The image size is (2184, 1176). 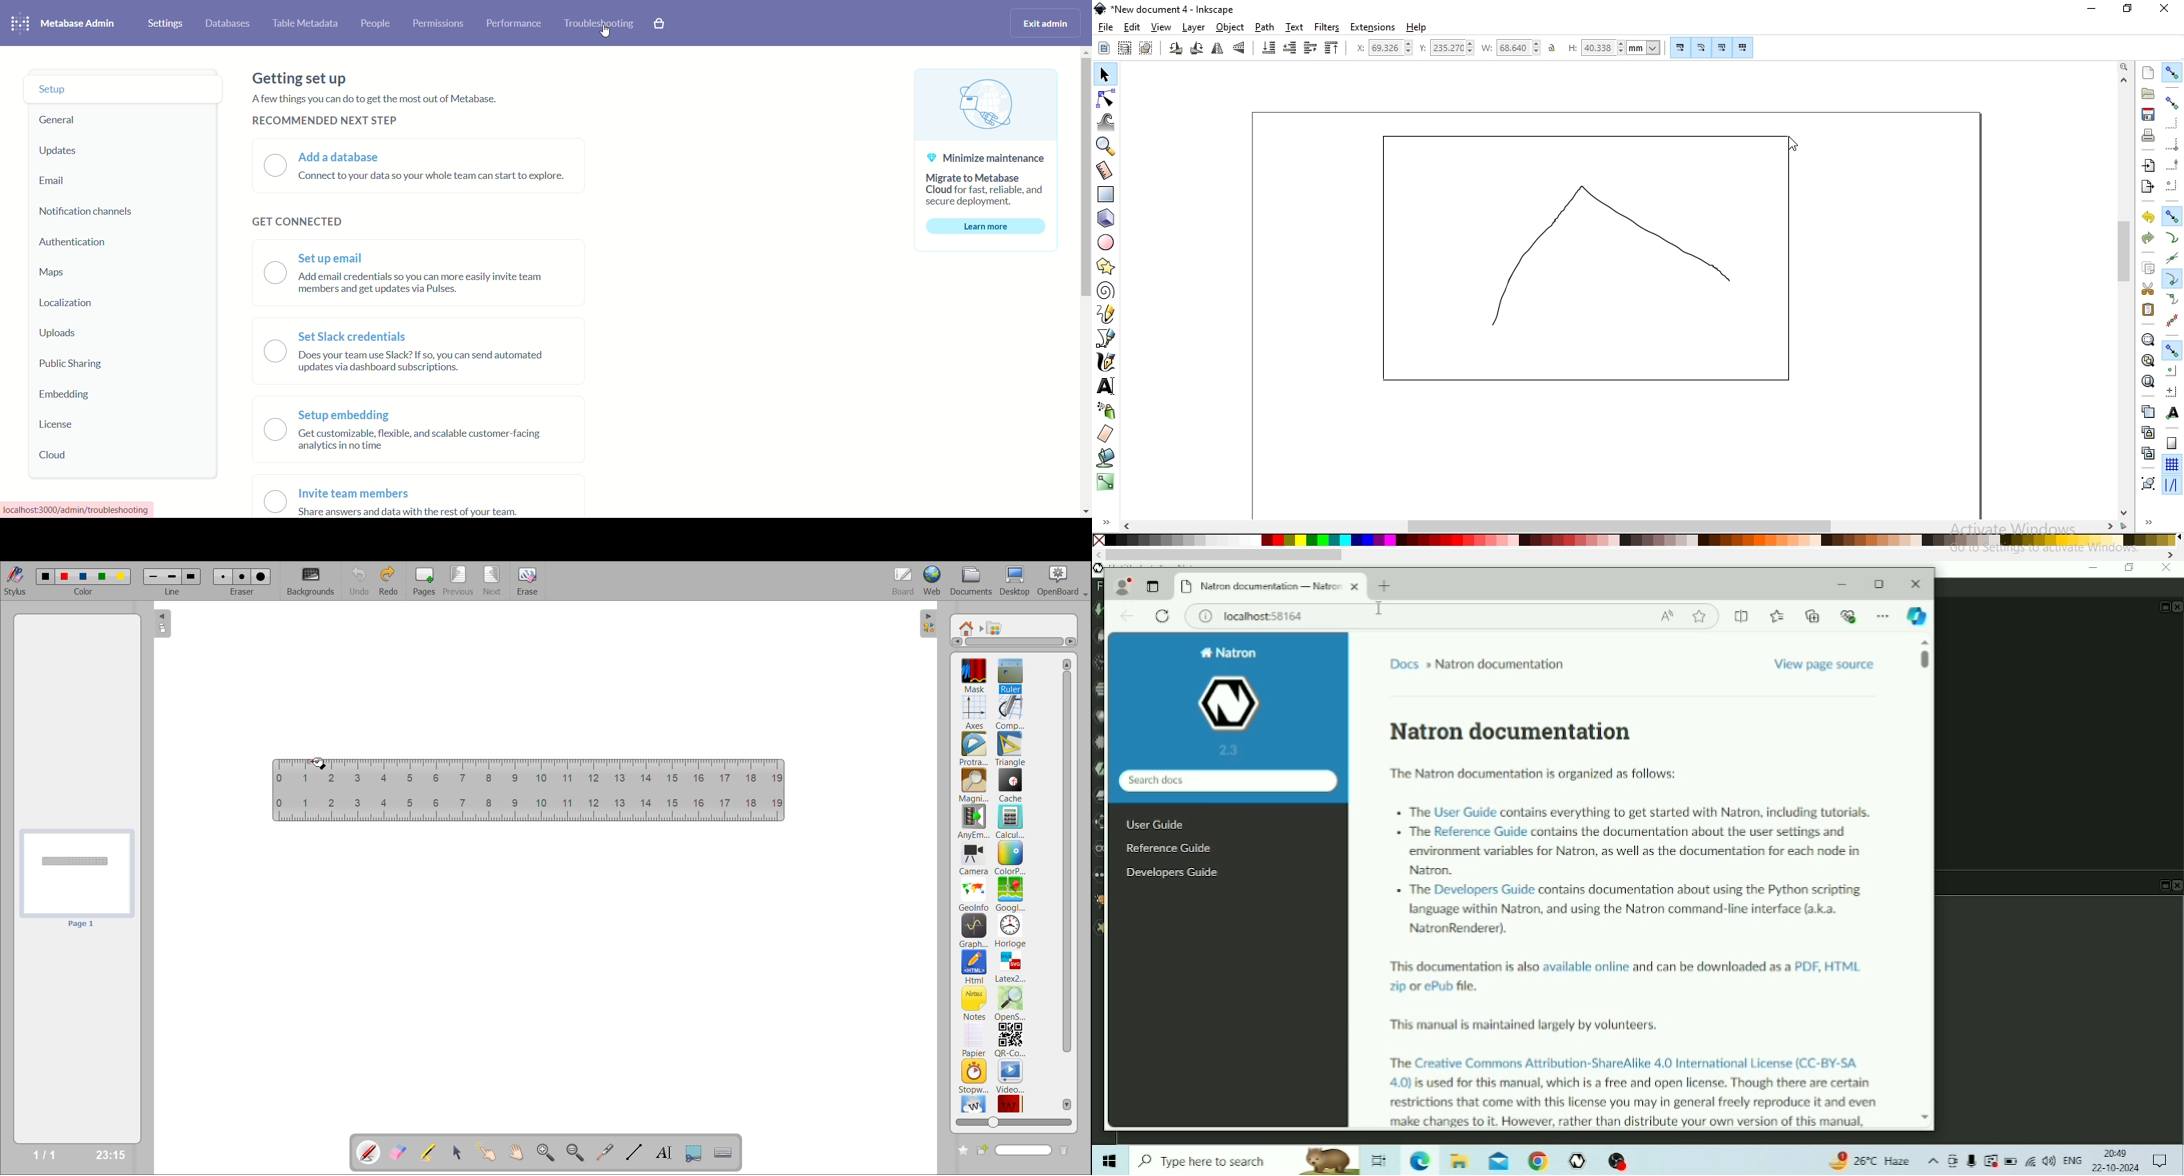 I want to click on export this document, so click(x=2146, y=187).